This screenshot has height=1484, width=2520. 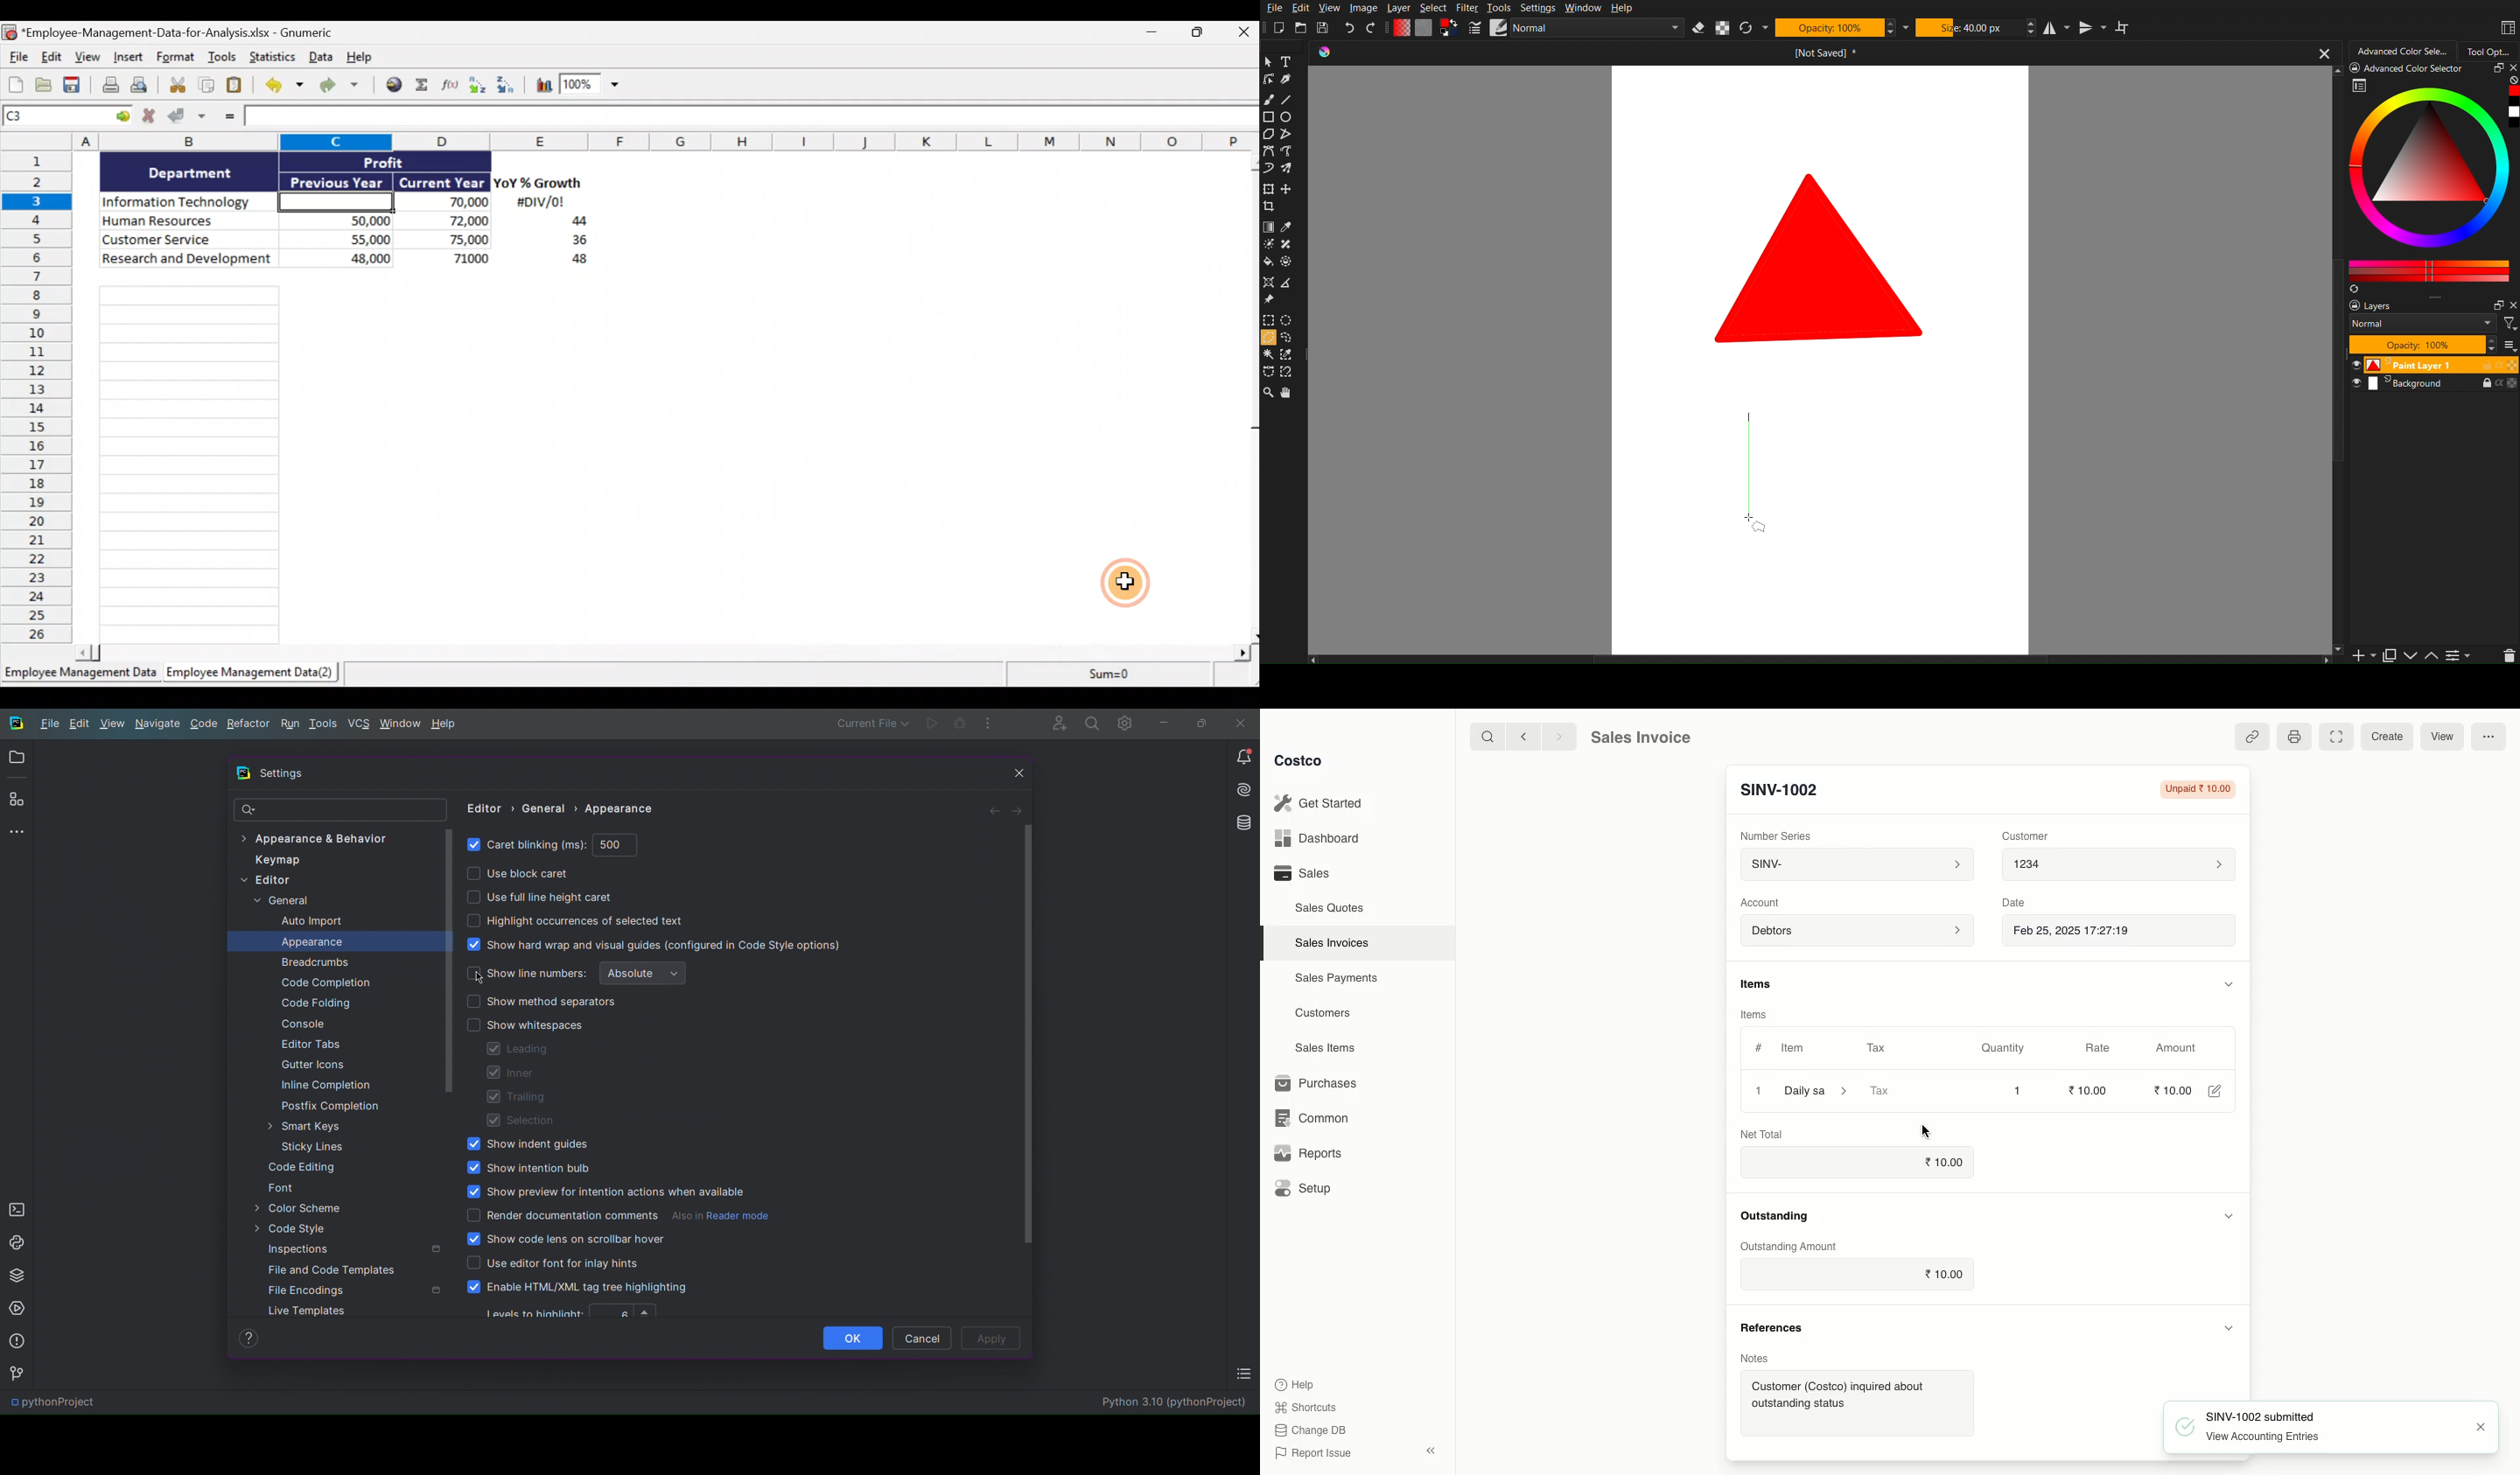 I want to click on Smart Keys, so click(x=306, y=1126).